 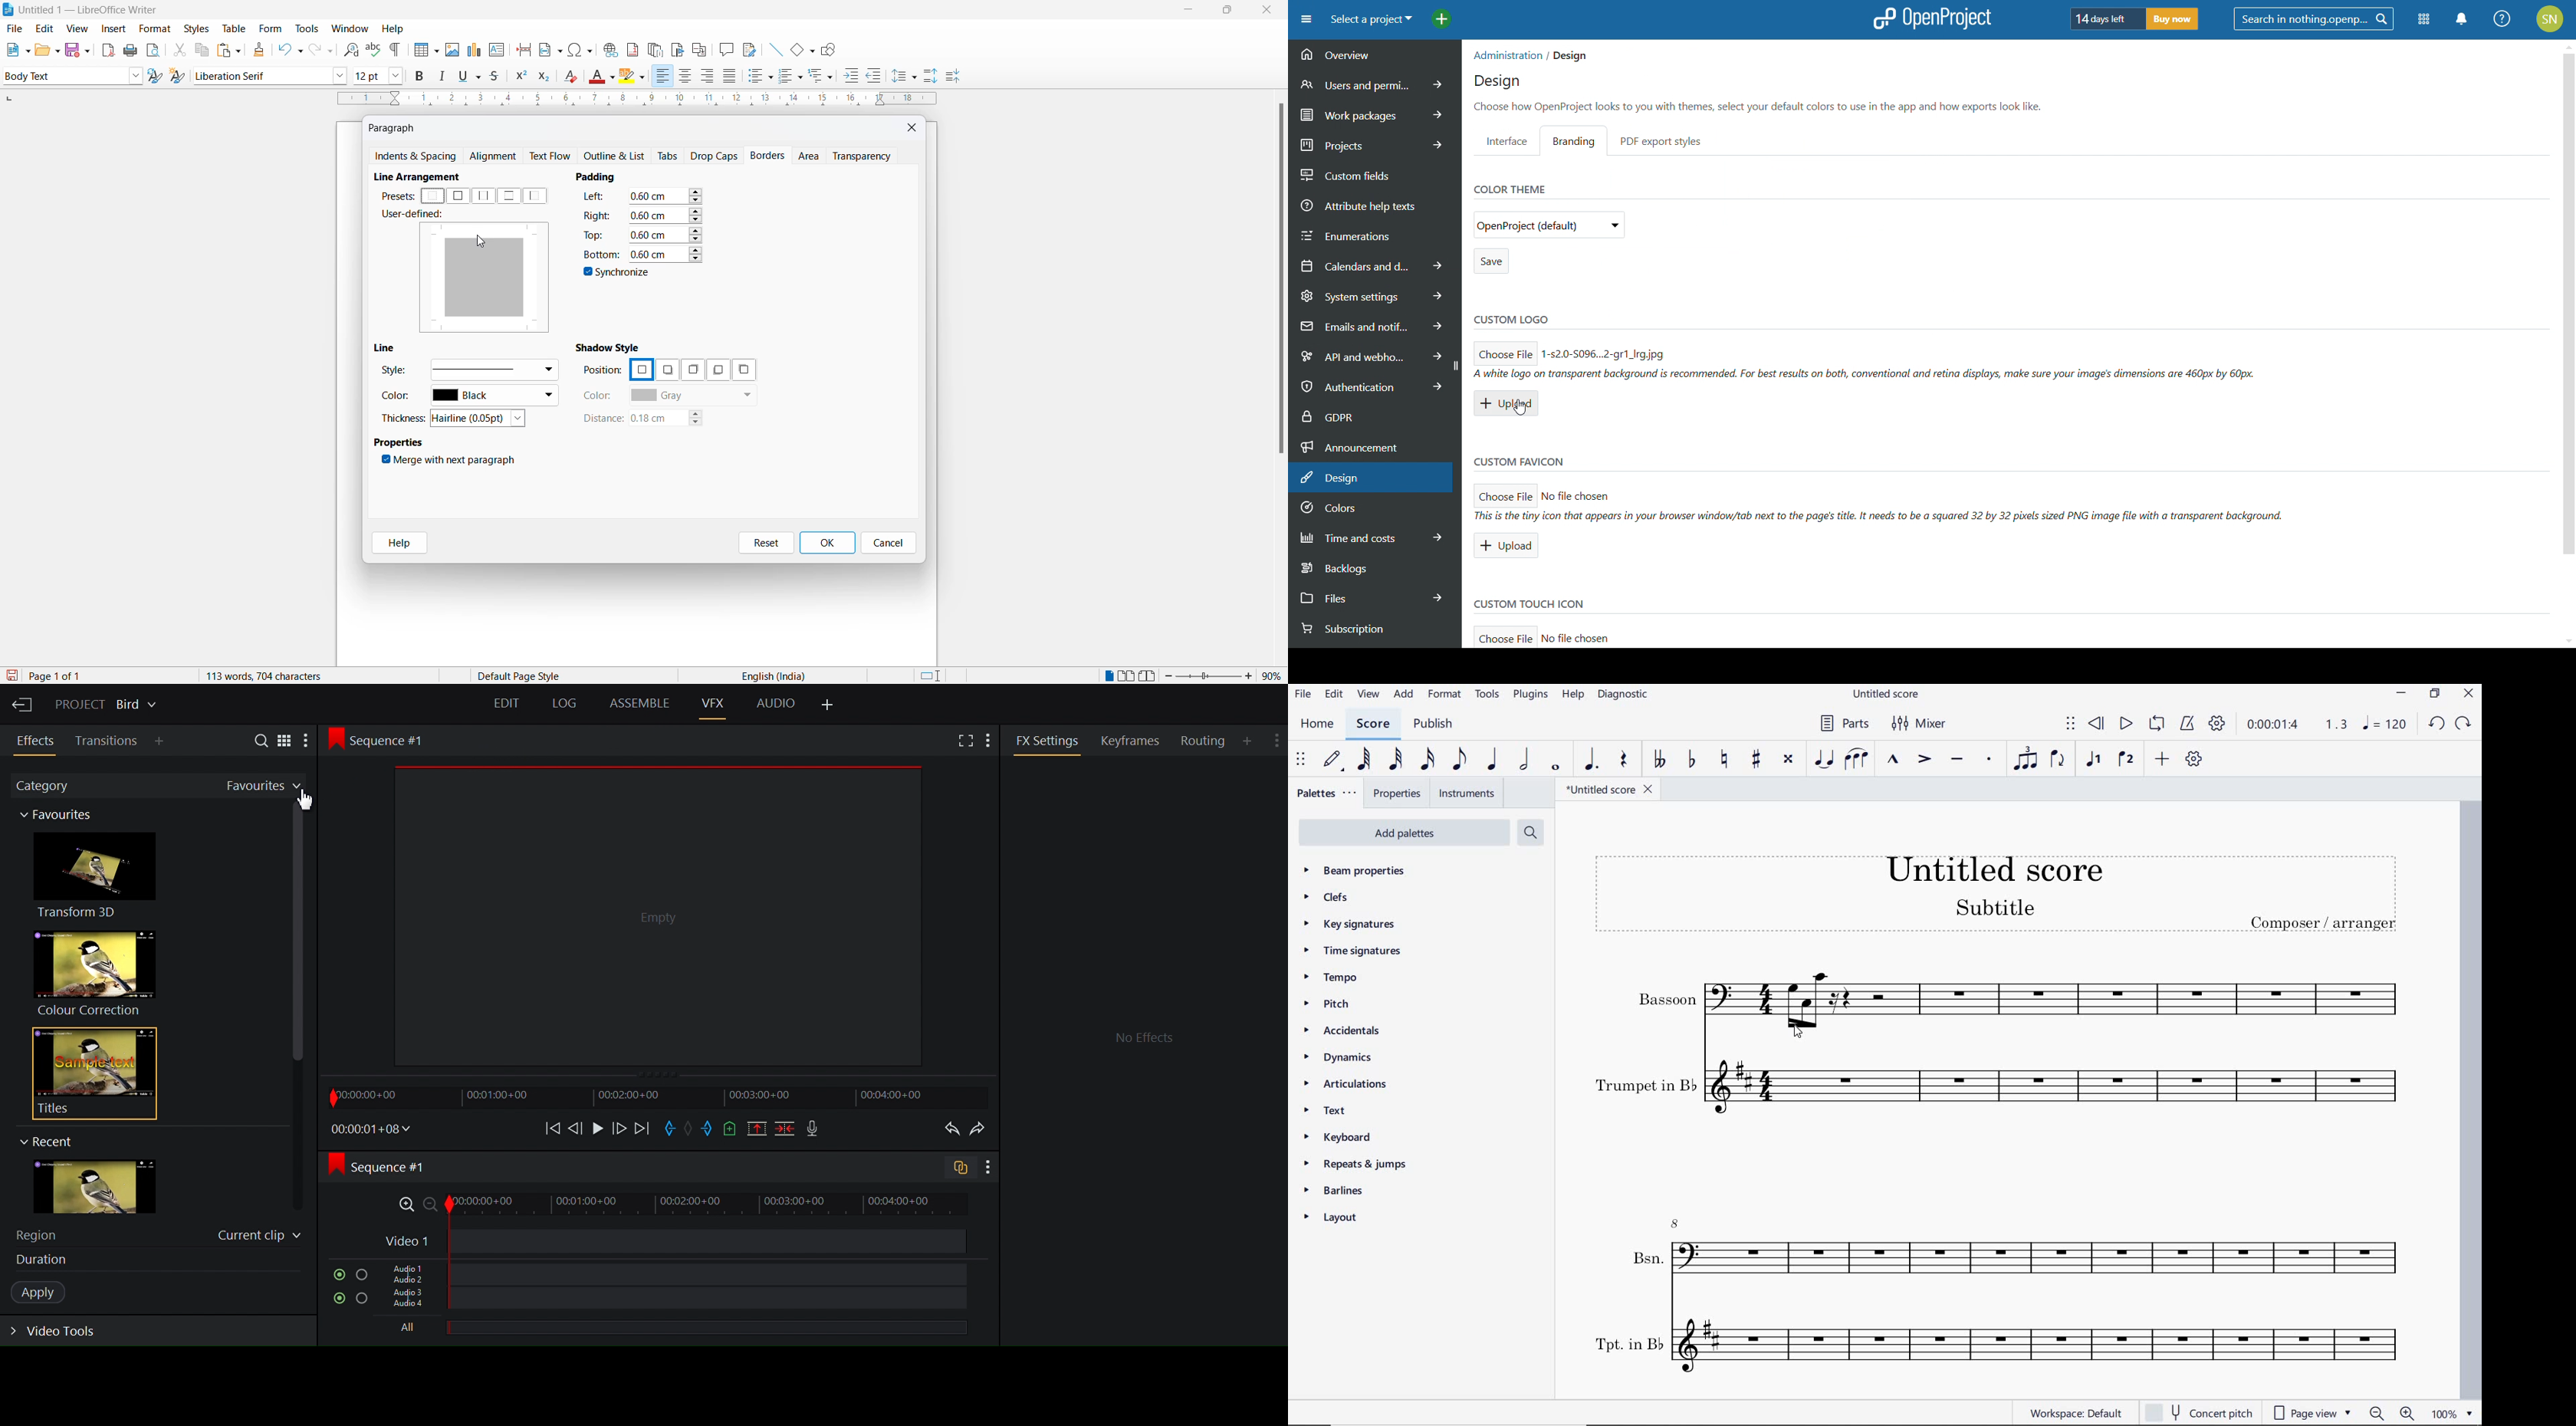 What do you see at coordinates (101, 972) in the screenshot?
I see `Colour Correction` at bounding box center [101, 972].